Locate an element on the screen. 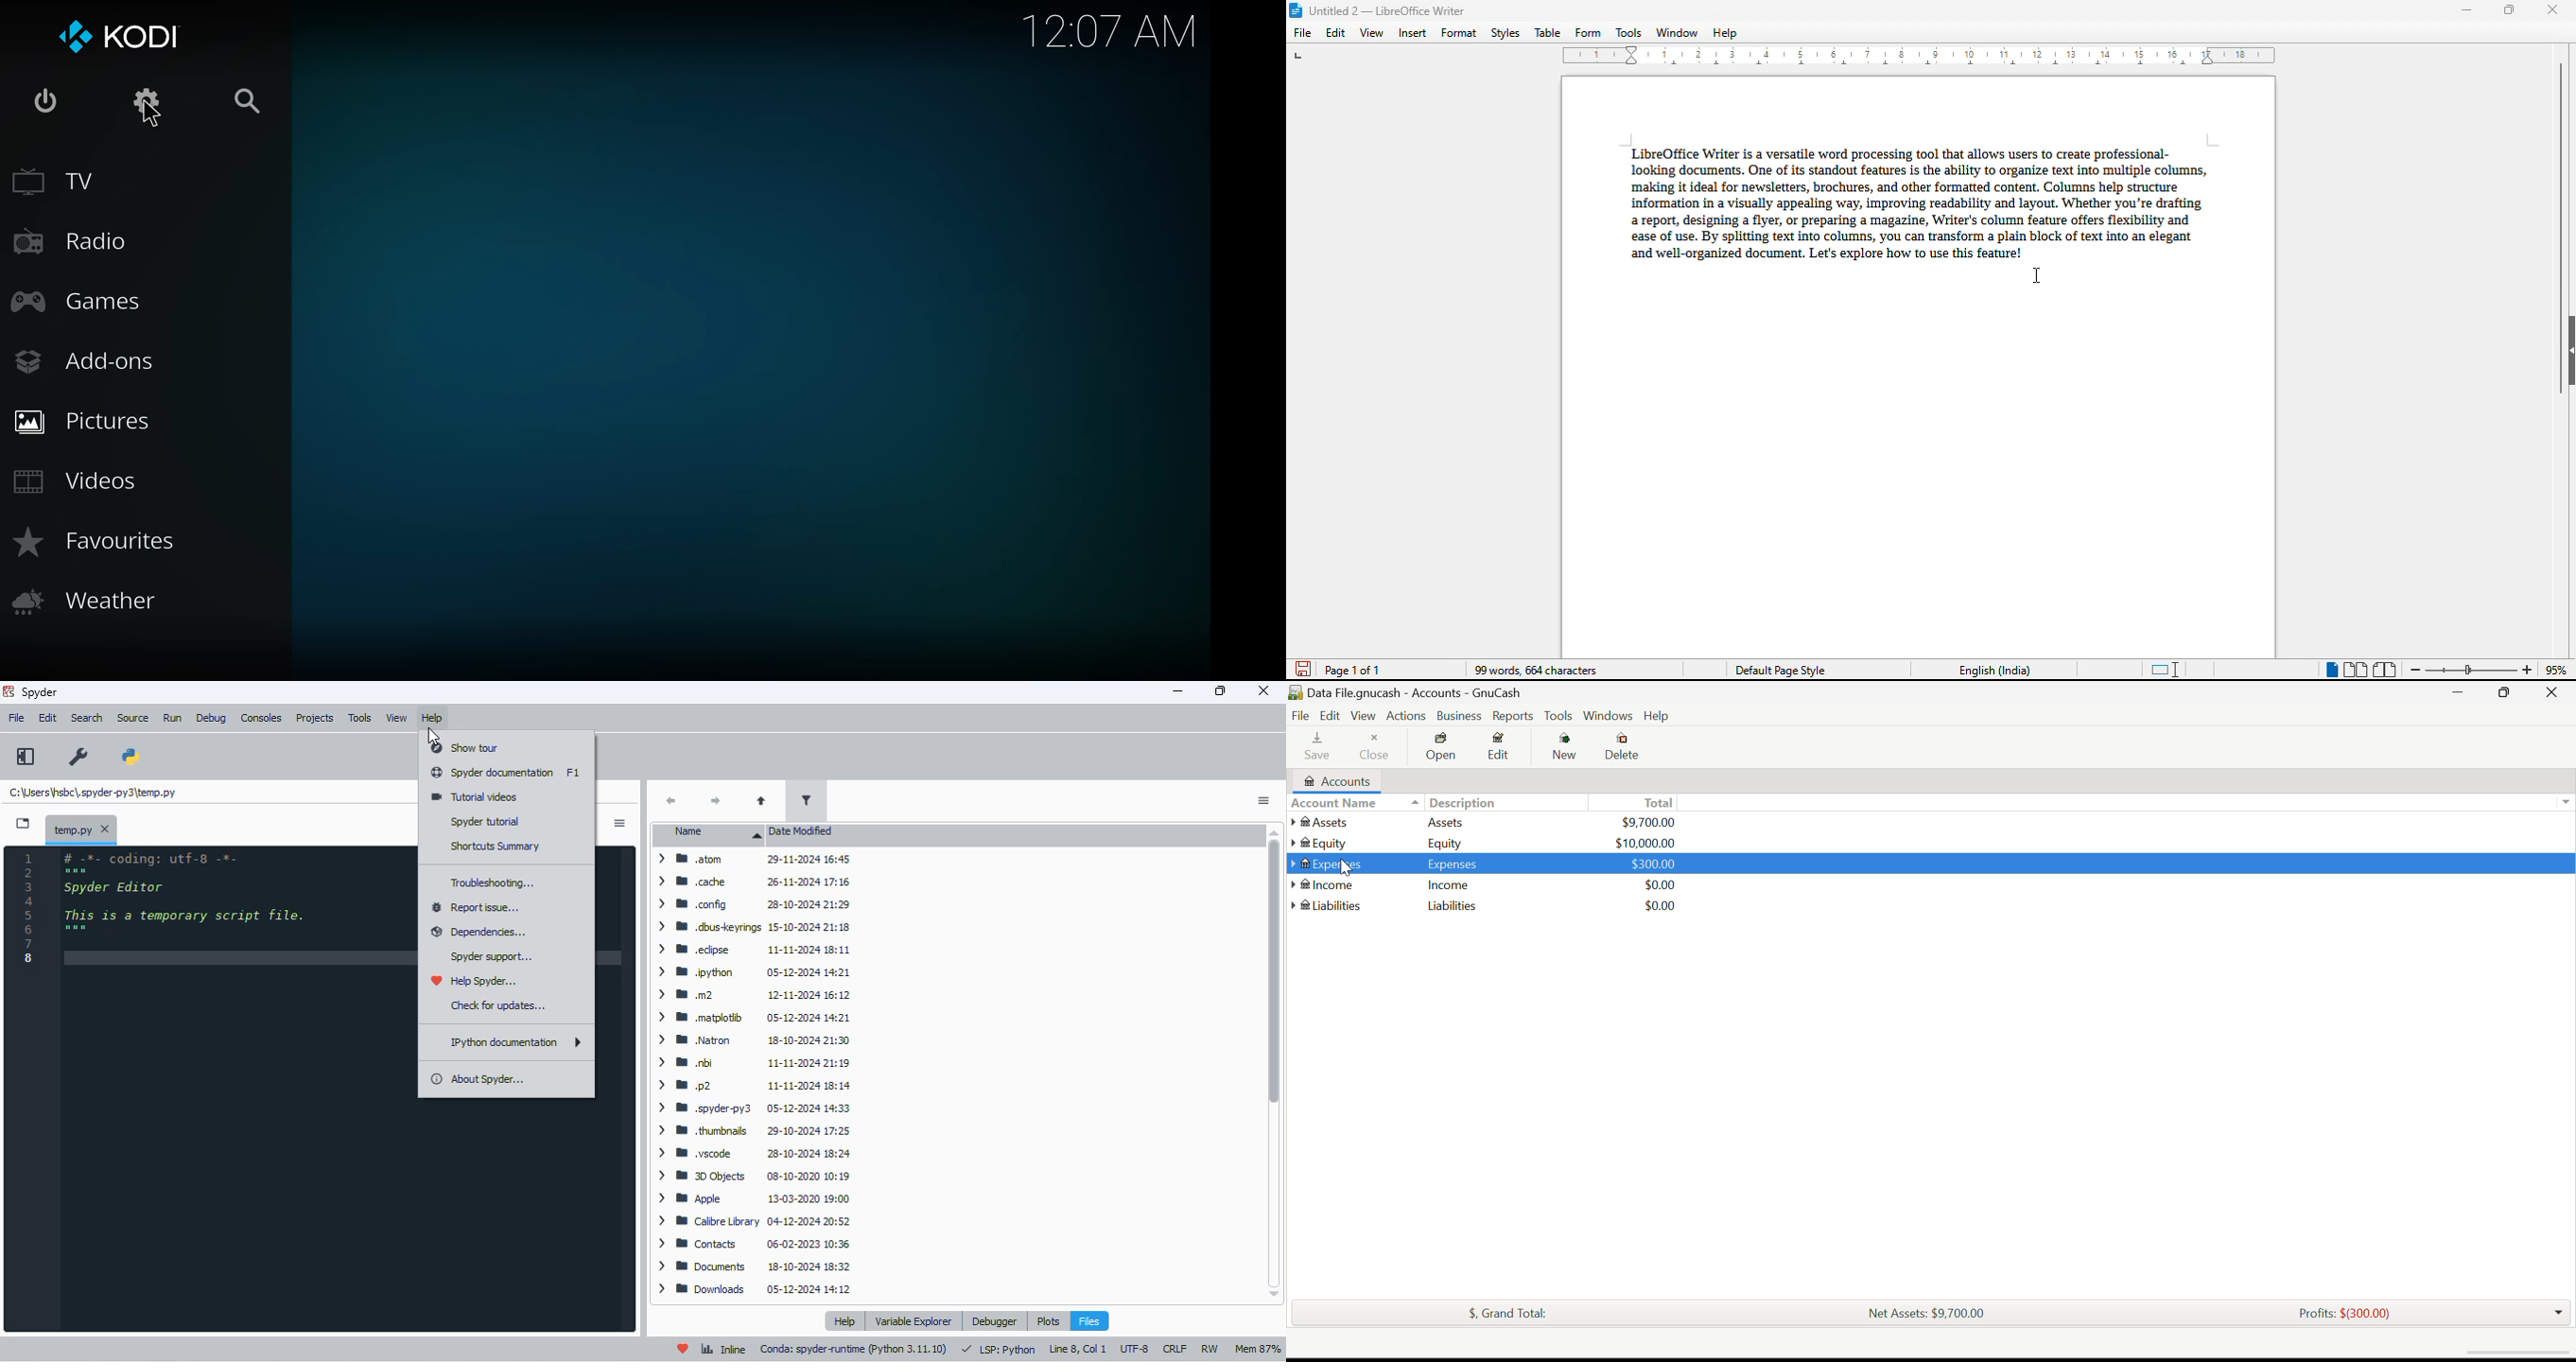  $, Grand Total: is located at coordinates (1500, 1315).